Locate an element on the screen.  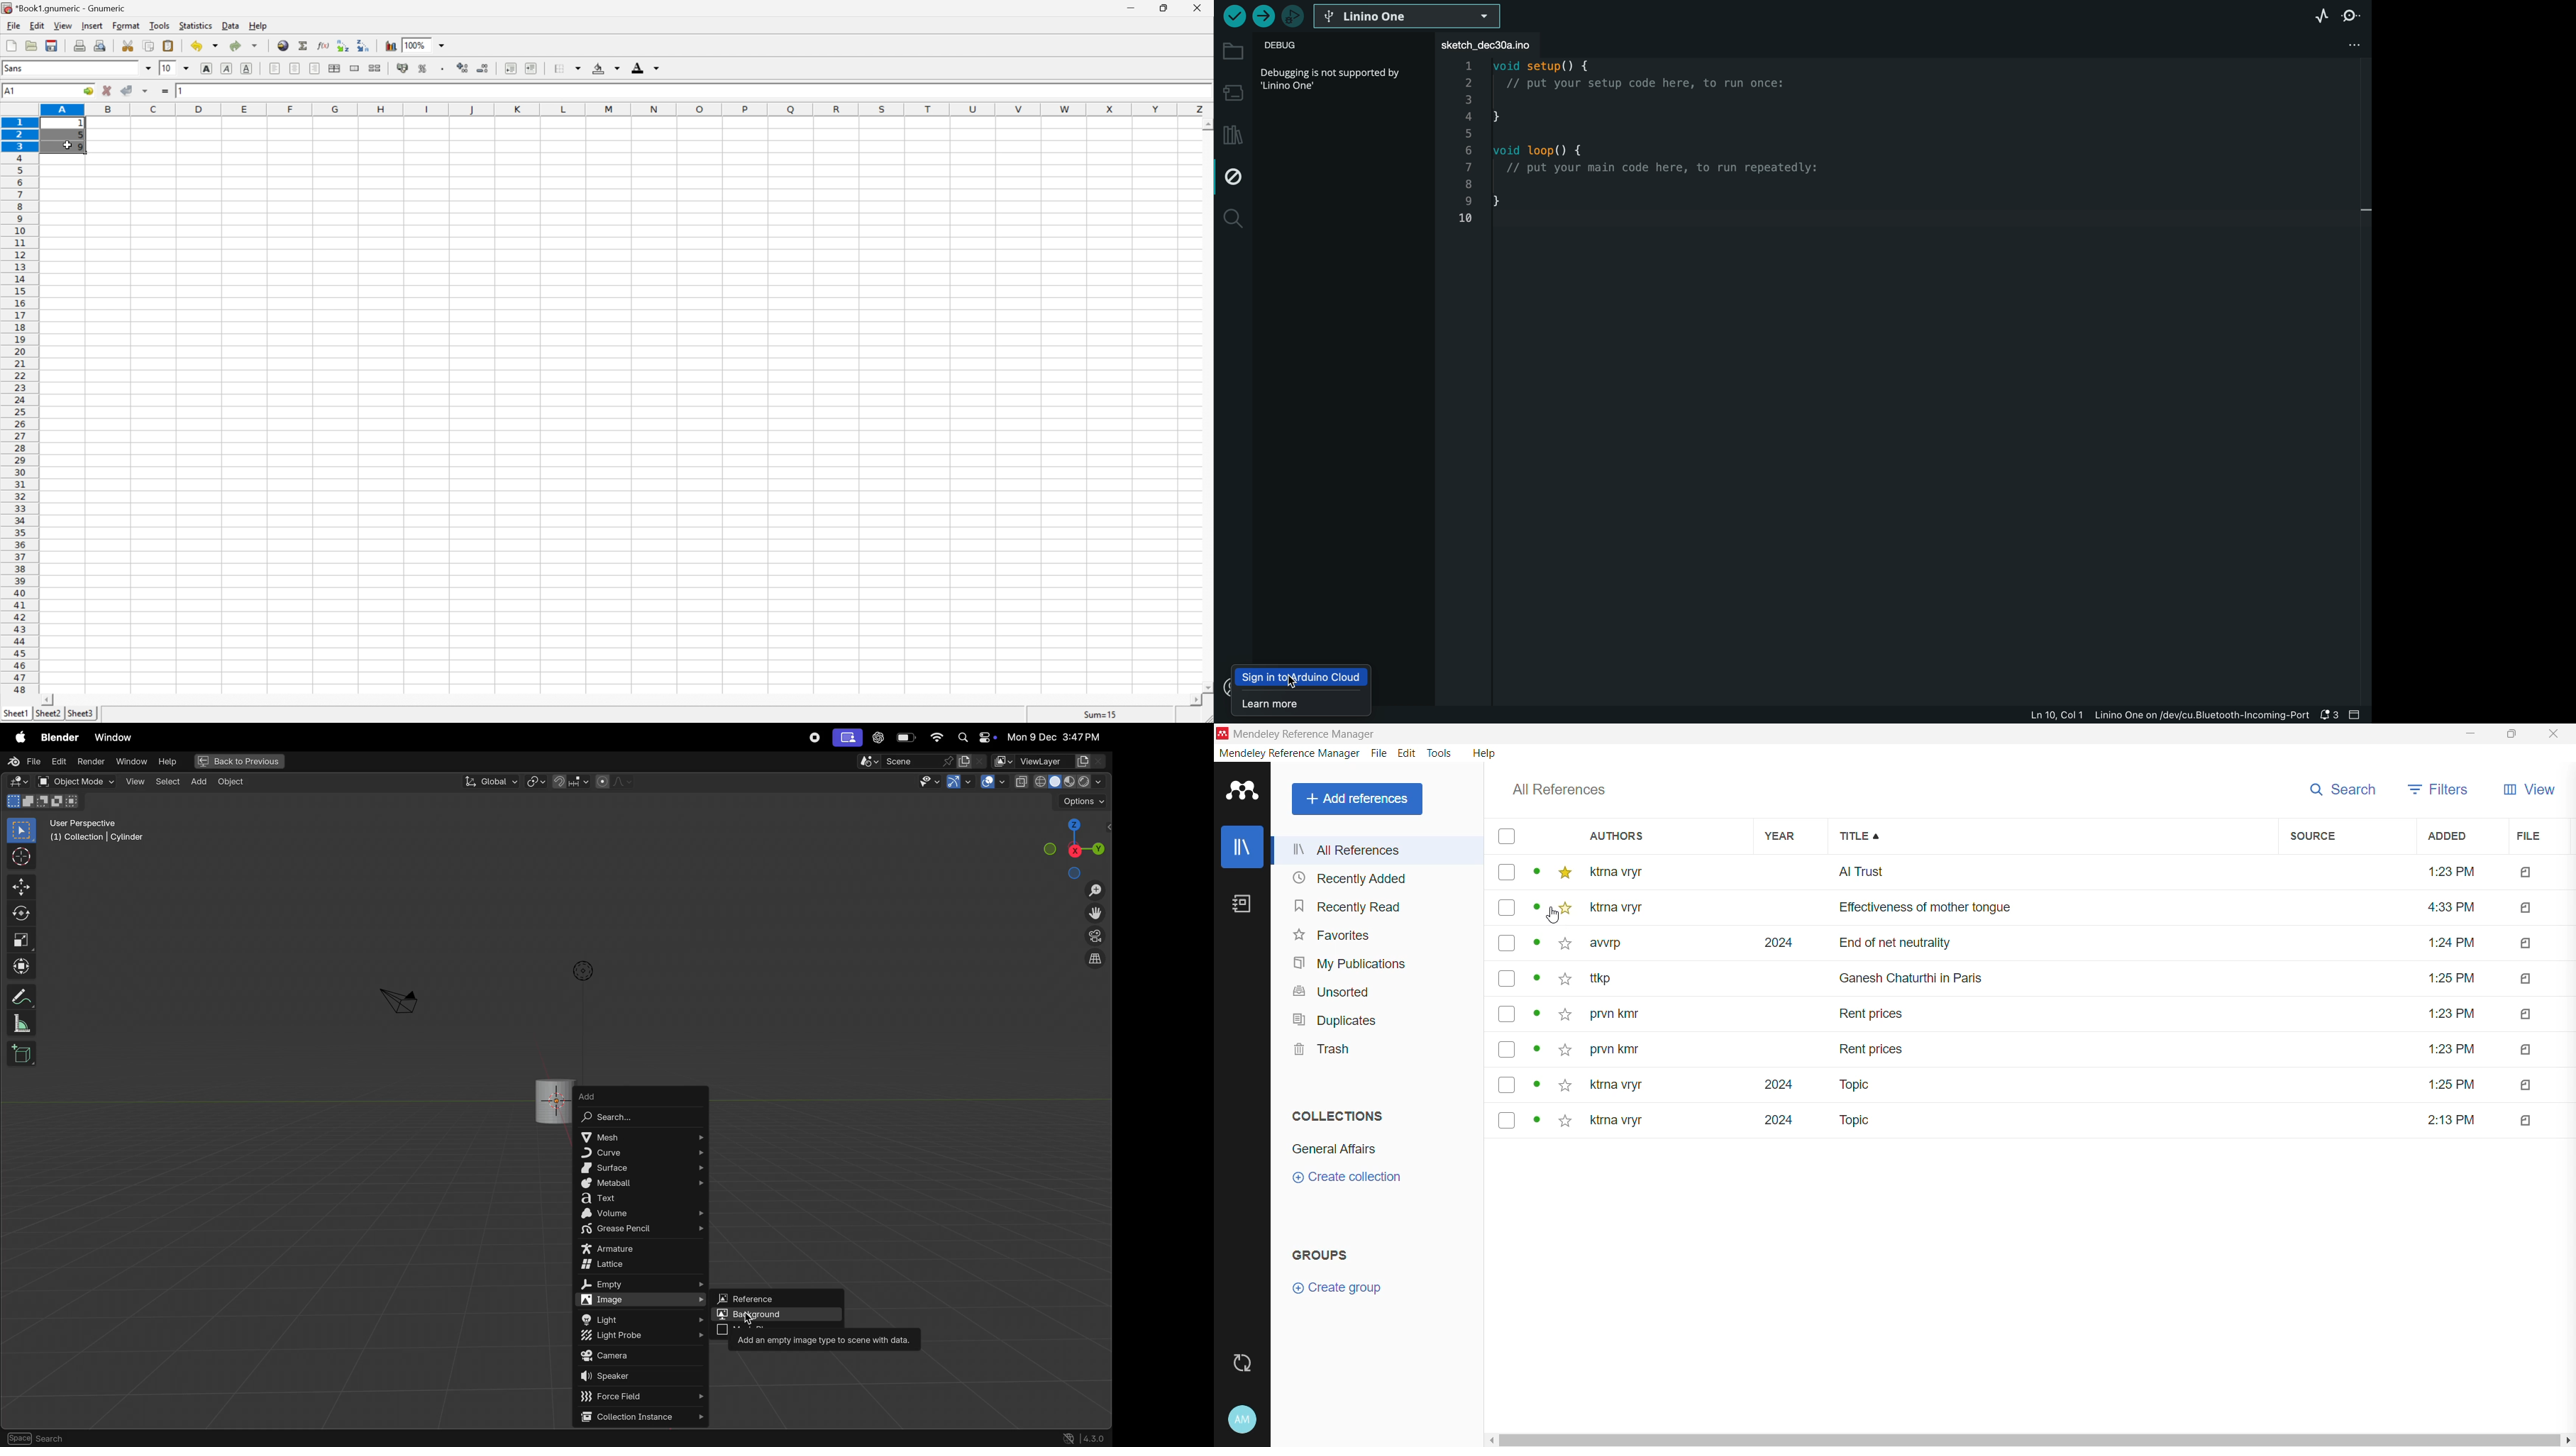
Added is located at coordinates (2455, 837).